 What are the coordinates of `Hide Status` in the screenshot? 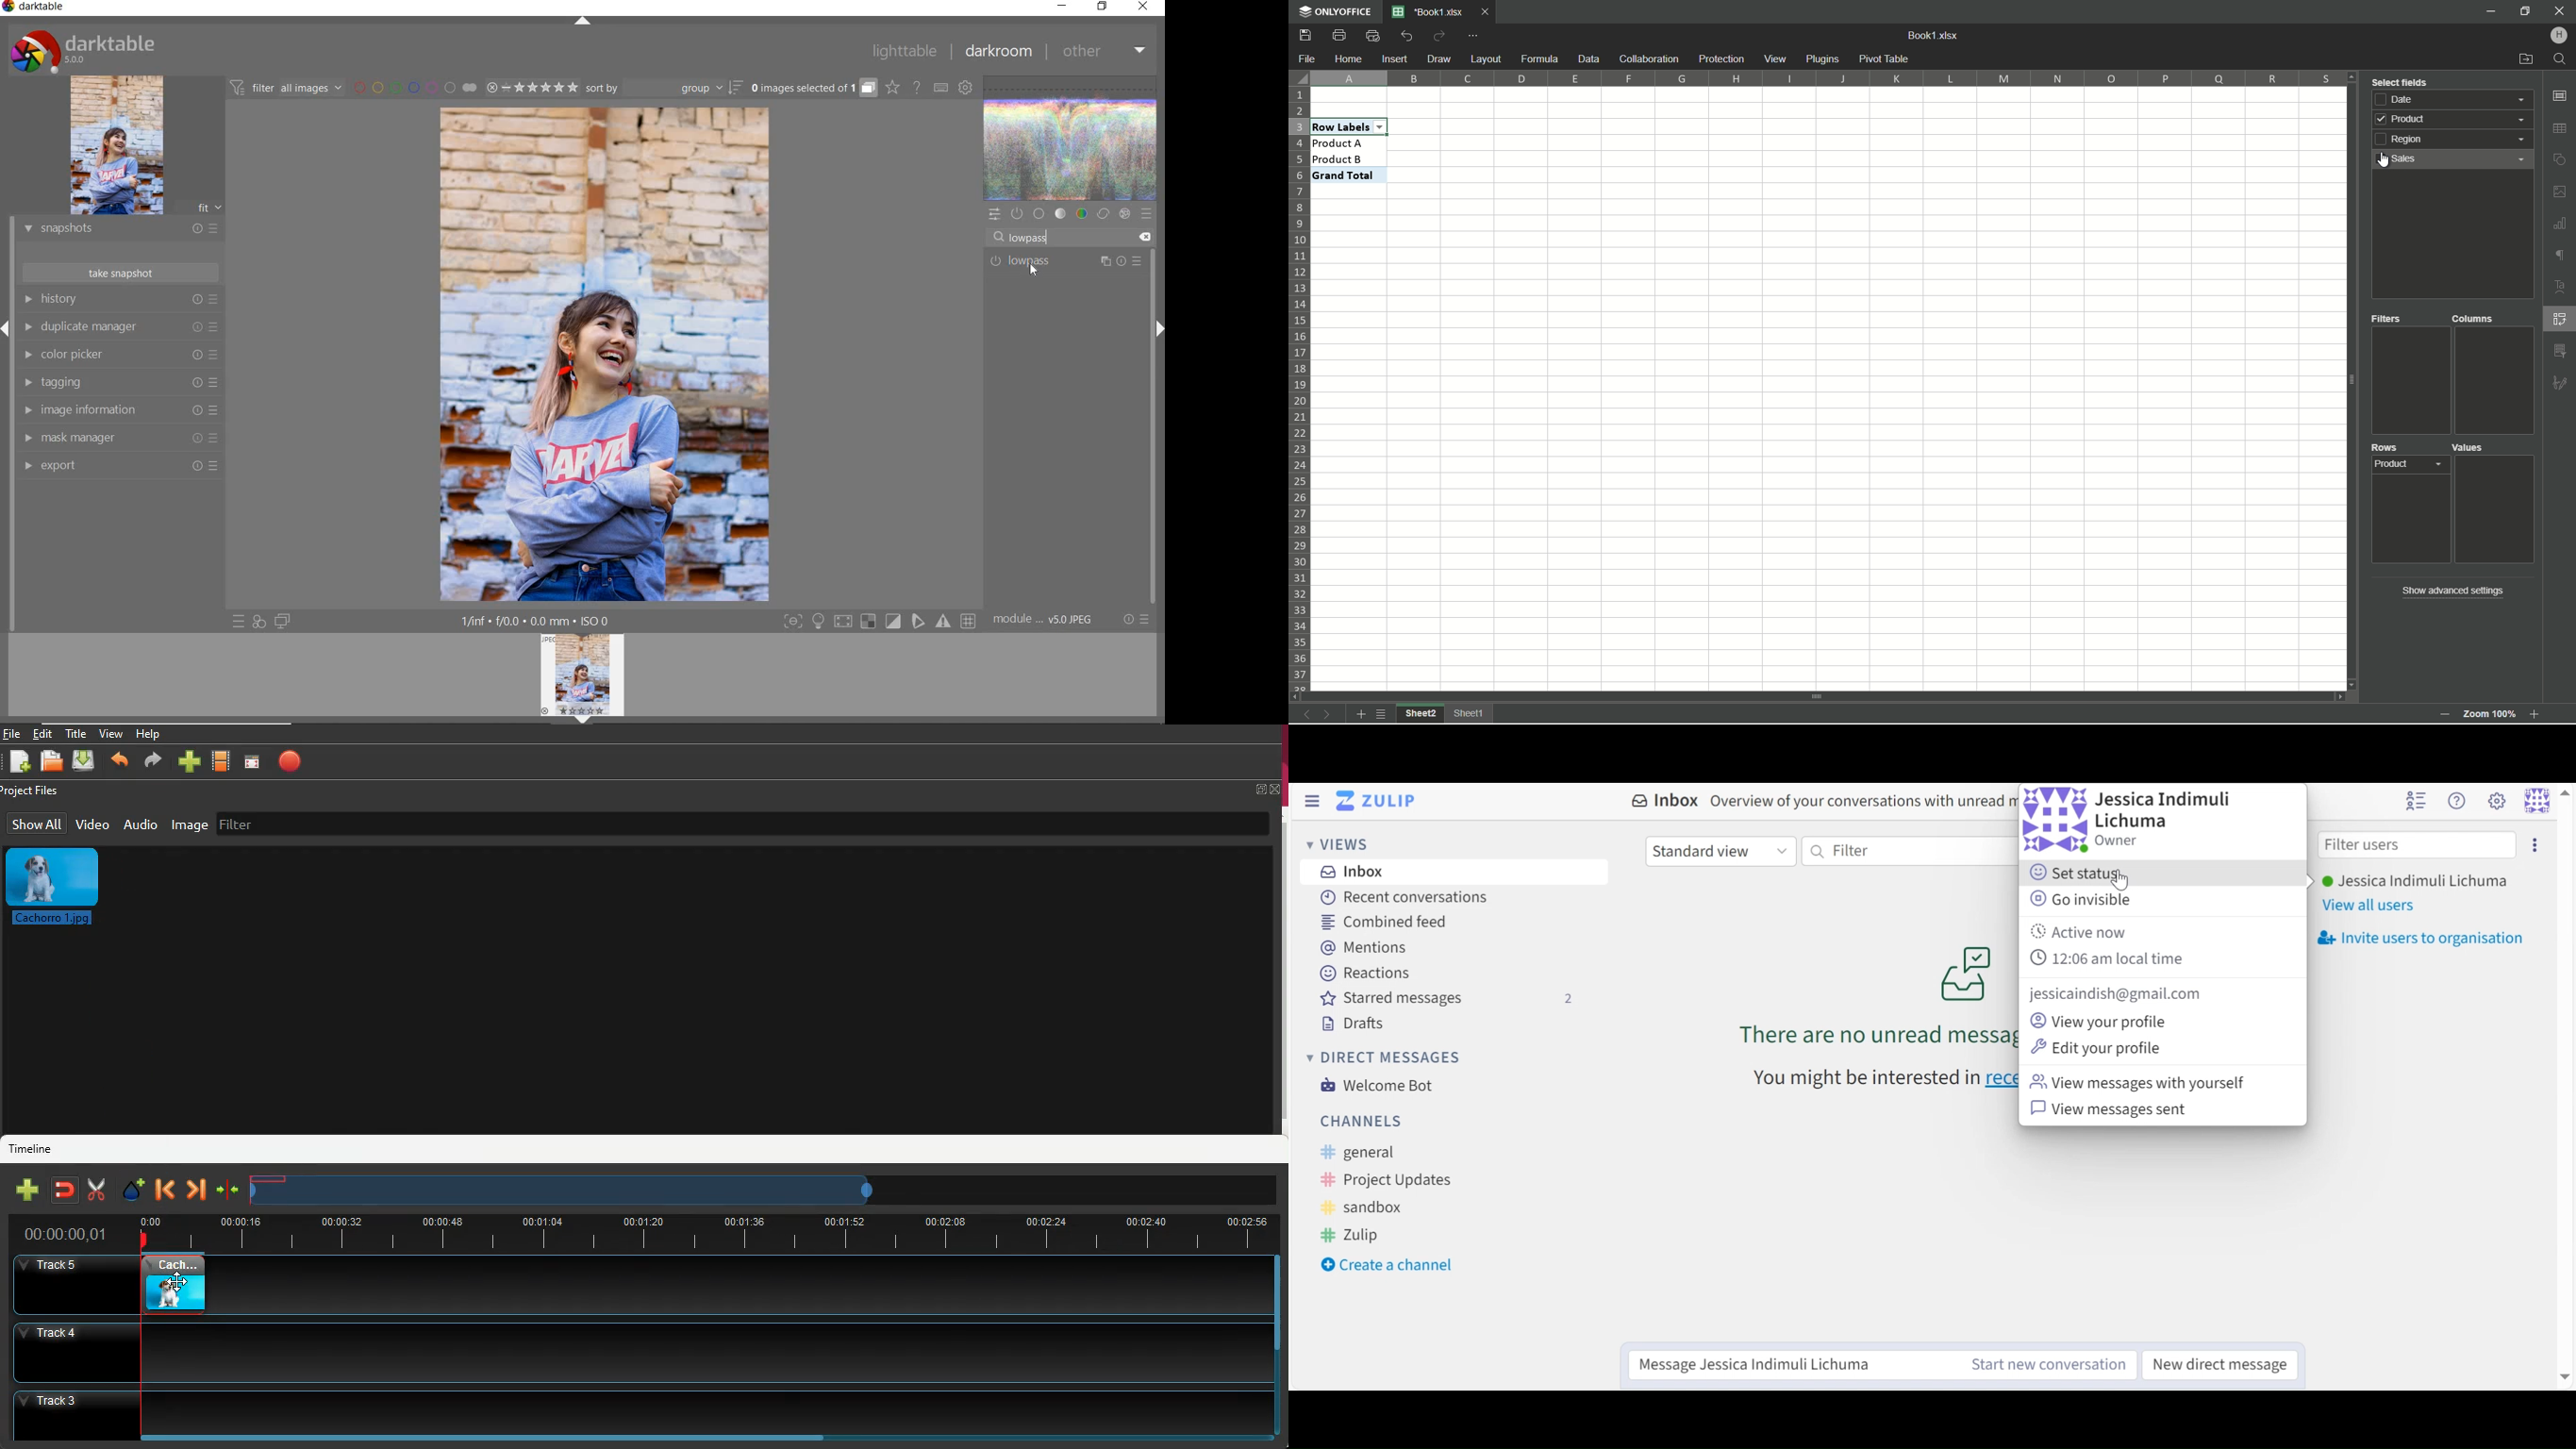 It's located at (1311, 801).